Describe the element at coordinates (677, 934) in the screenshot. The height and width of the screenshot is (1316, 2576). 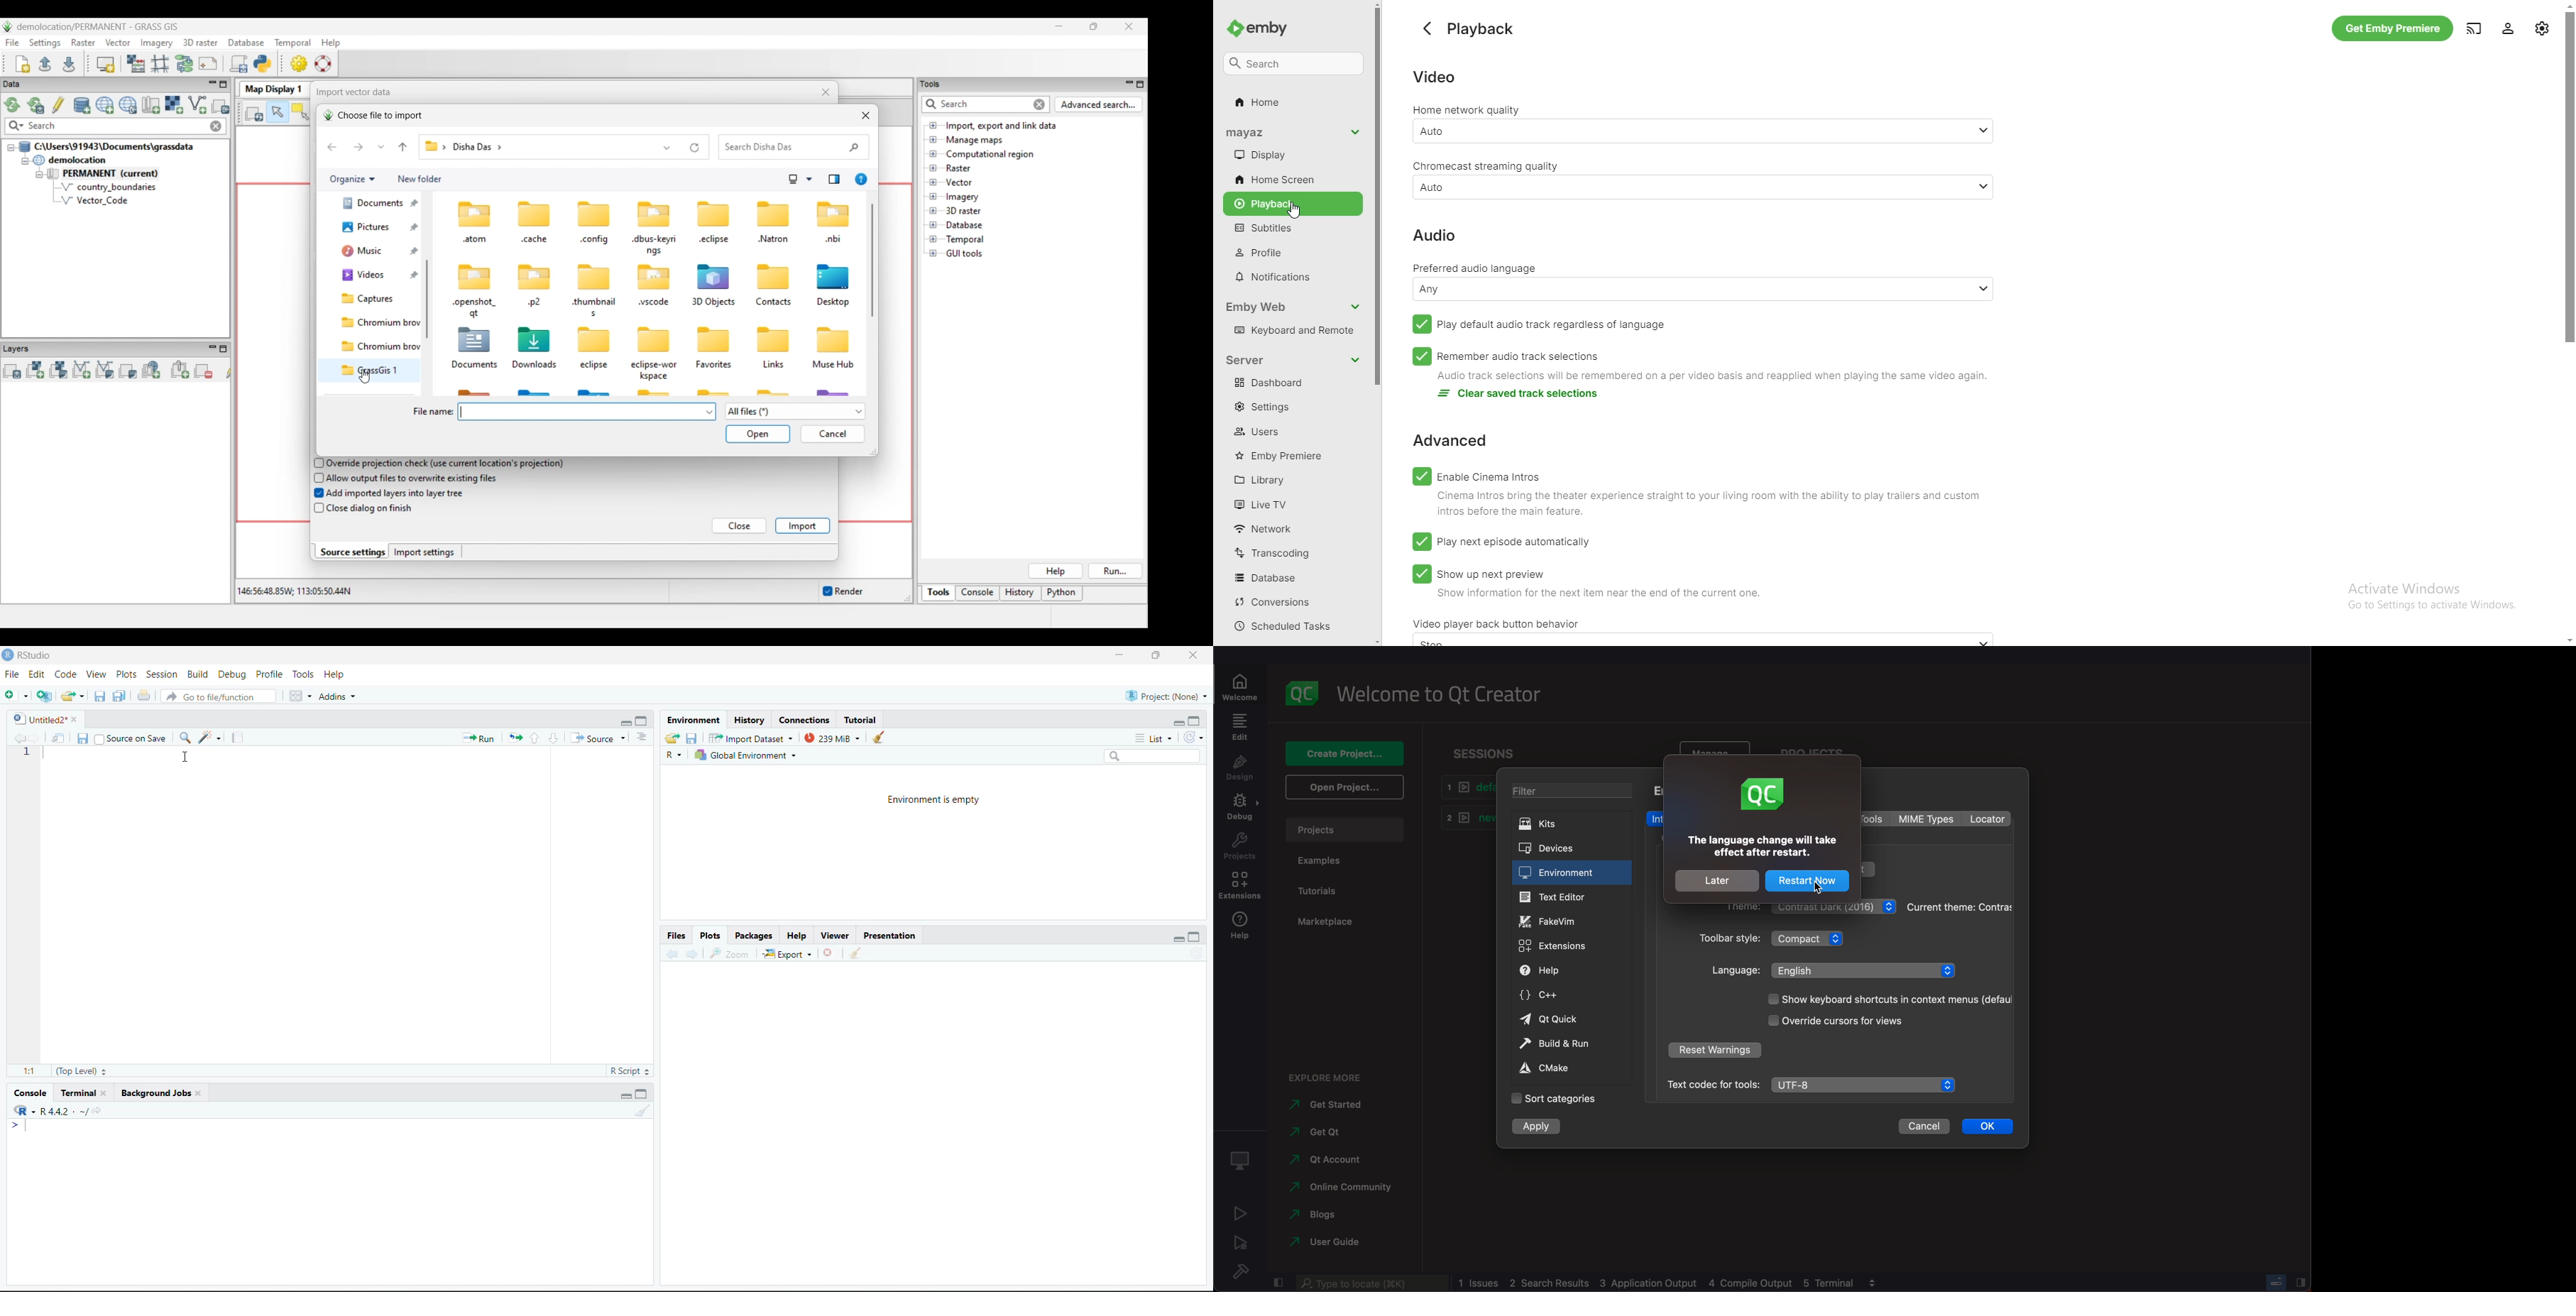
I see `Files` at that location.